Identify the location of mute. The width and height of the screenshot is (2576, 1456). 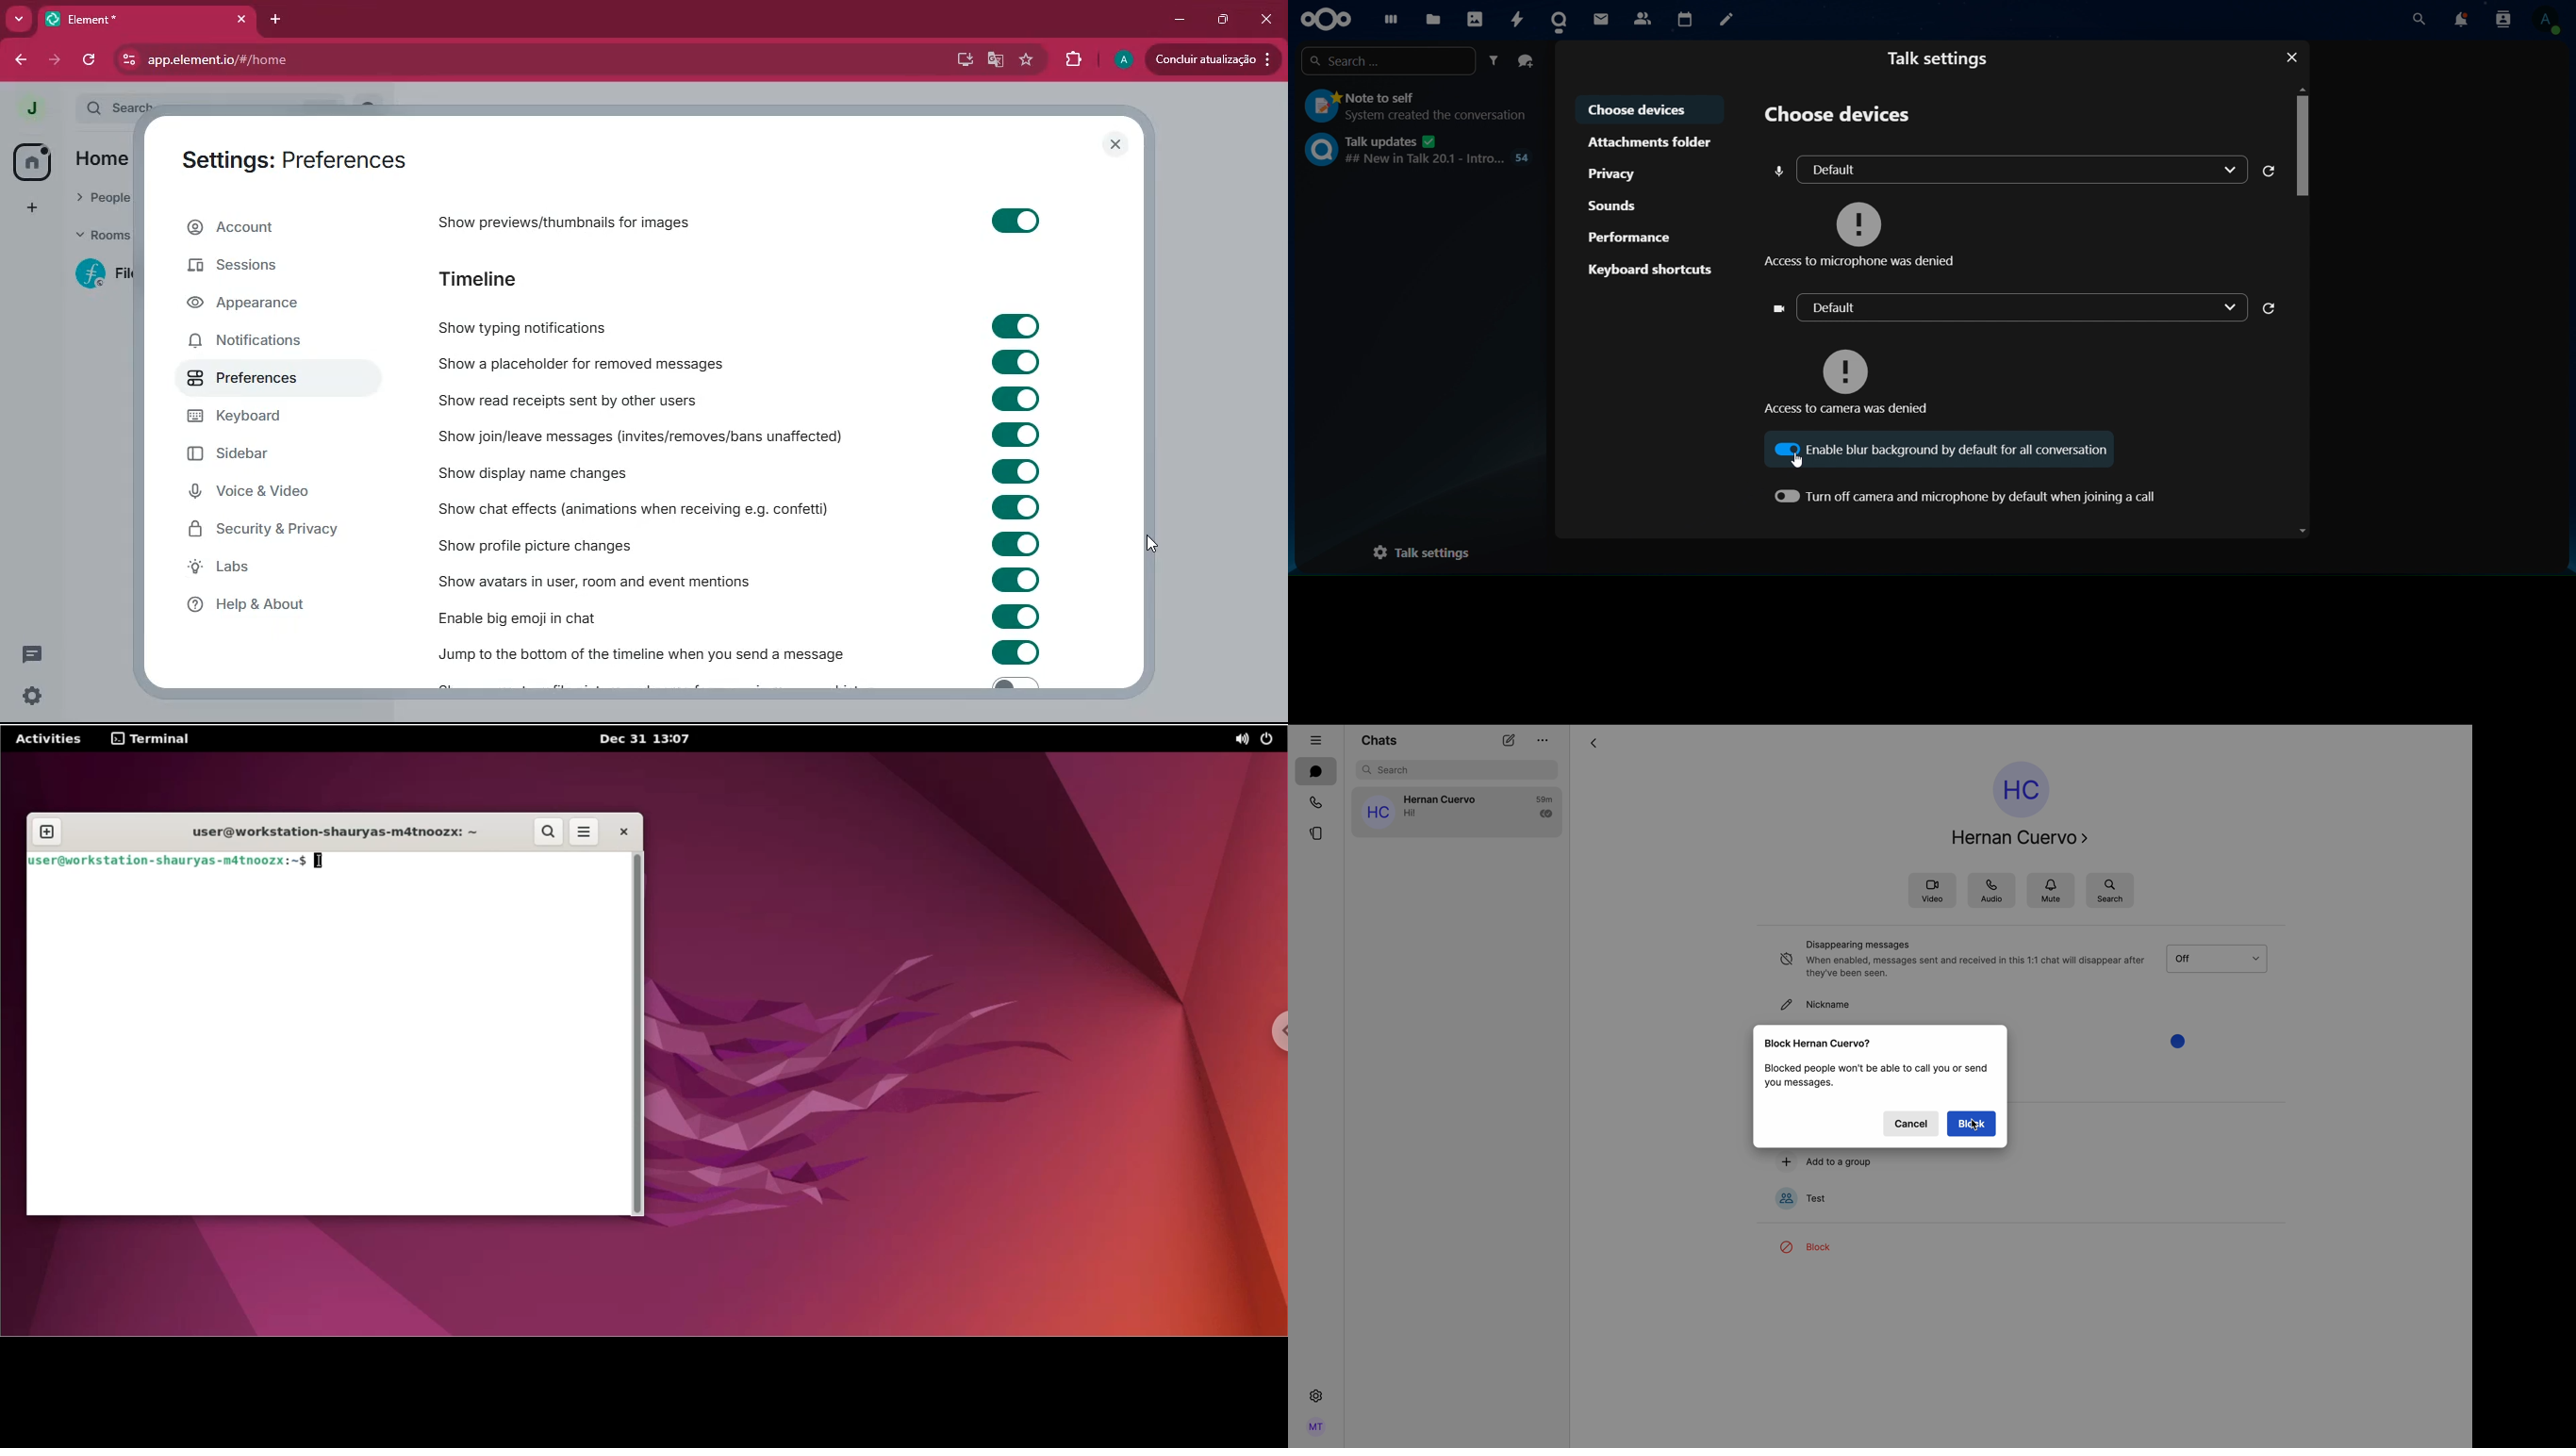
(2052, 891).